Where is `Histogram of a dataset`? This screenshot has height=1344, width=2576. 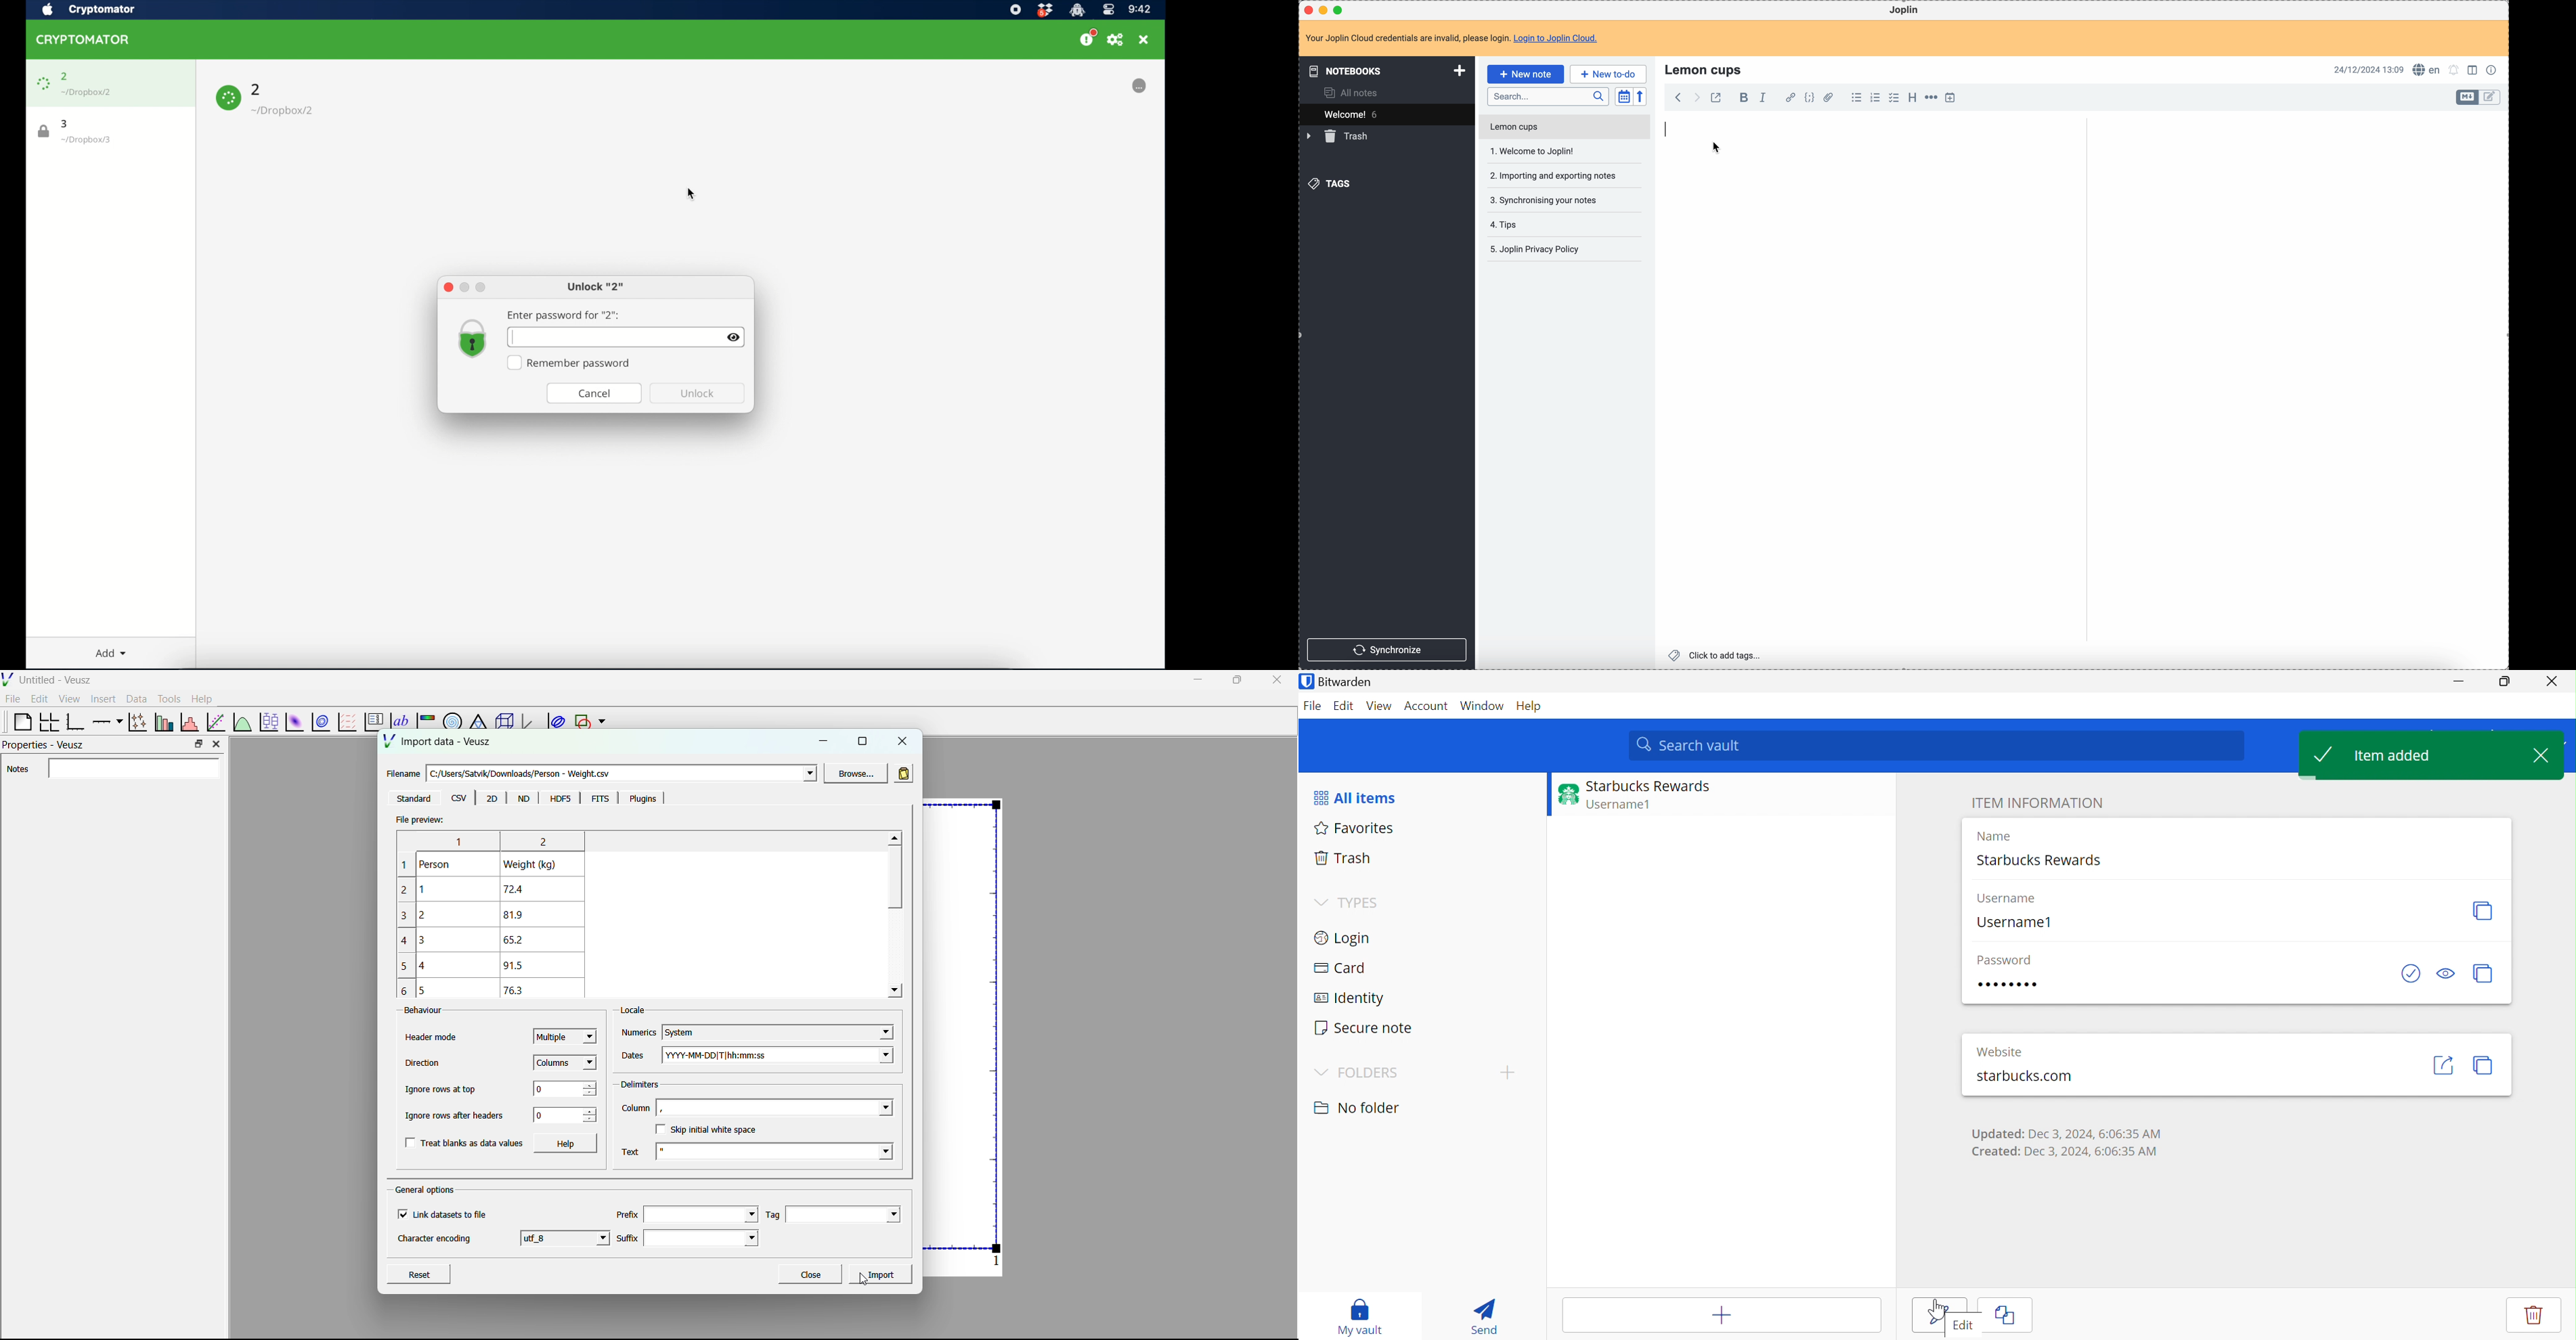
Histogram of a dataset is located at coordinates (189, 721).